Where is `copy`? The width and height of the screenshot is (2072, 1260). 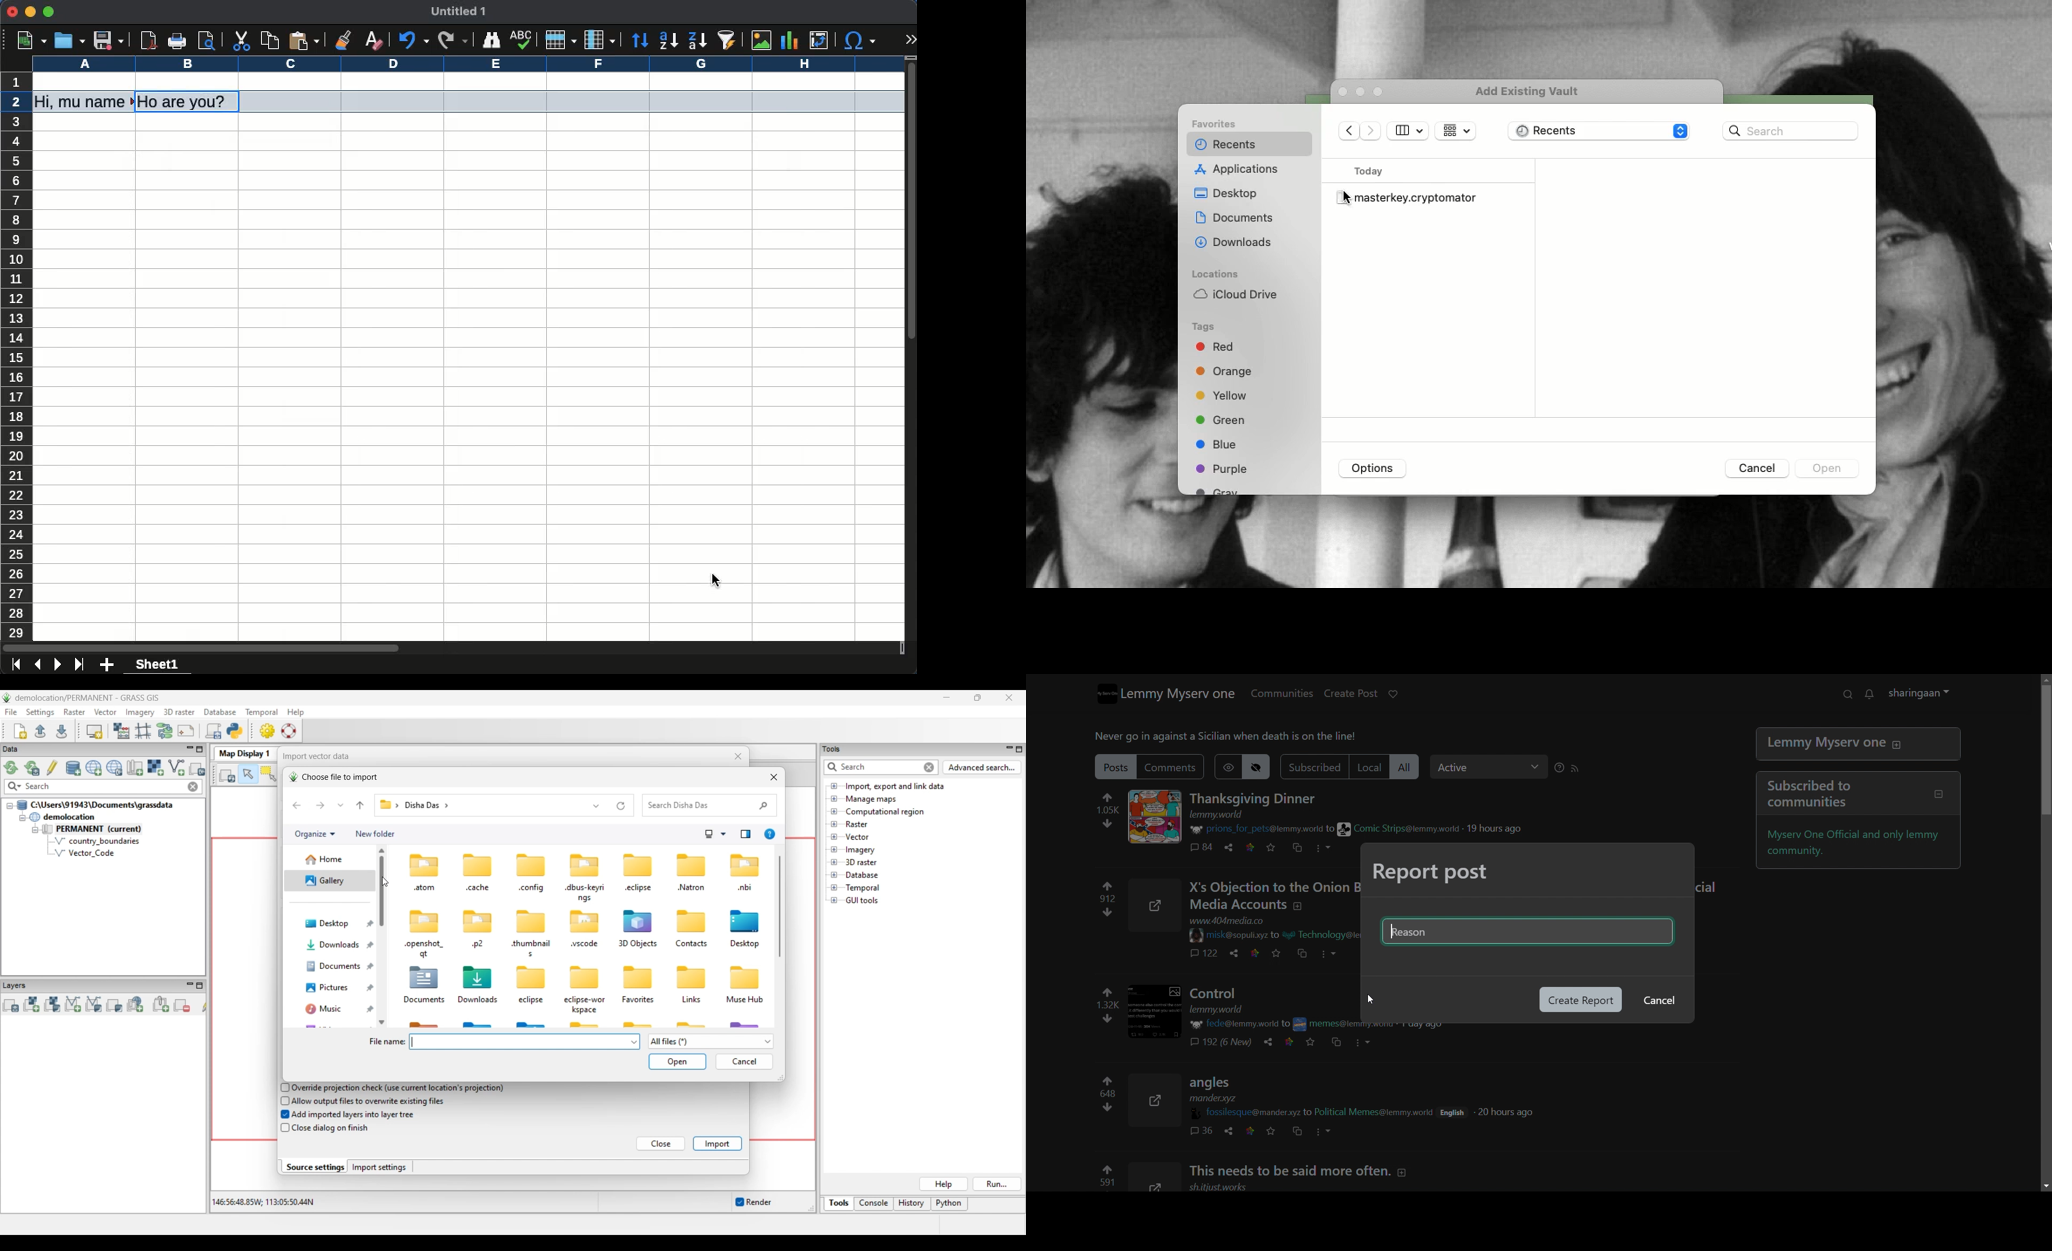 copy is located at coordinates (270, 41).